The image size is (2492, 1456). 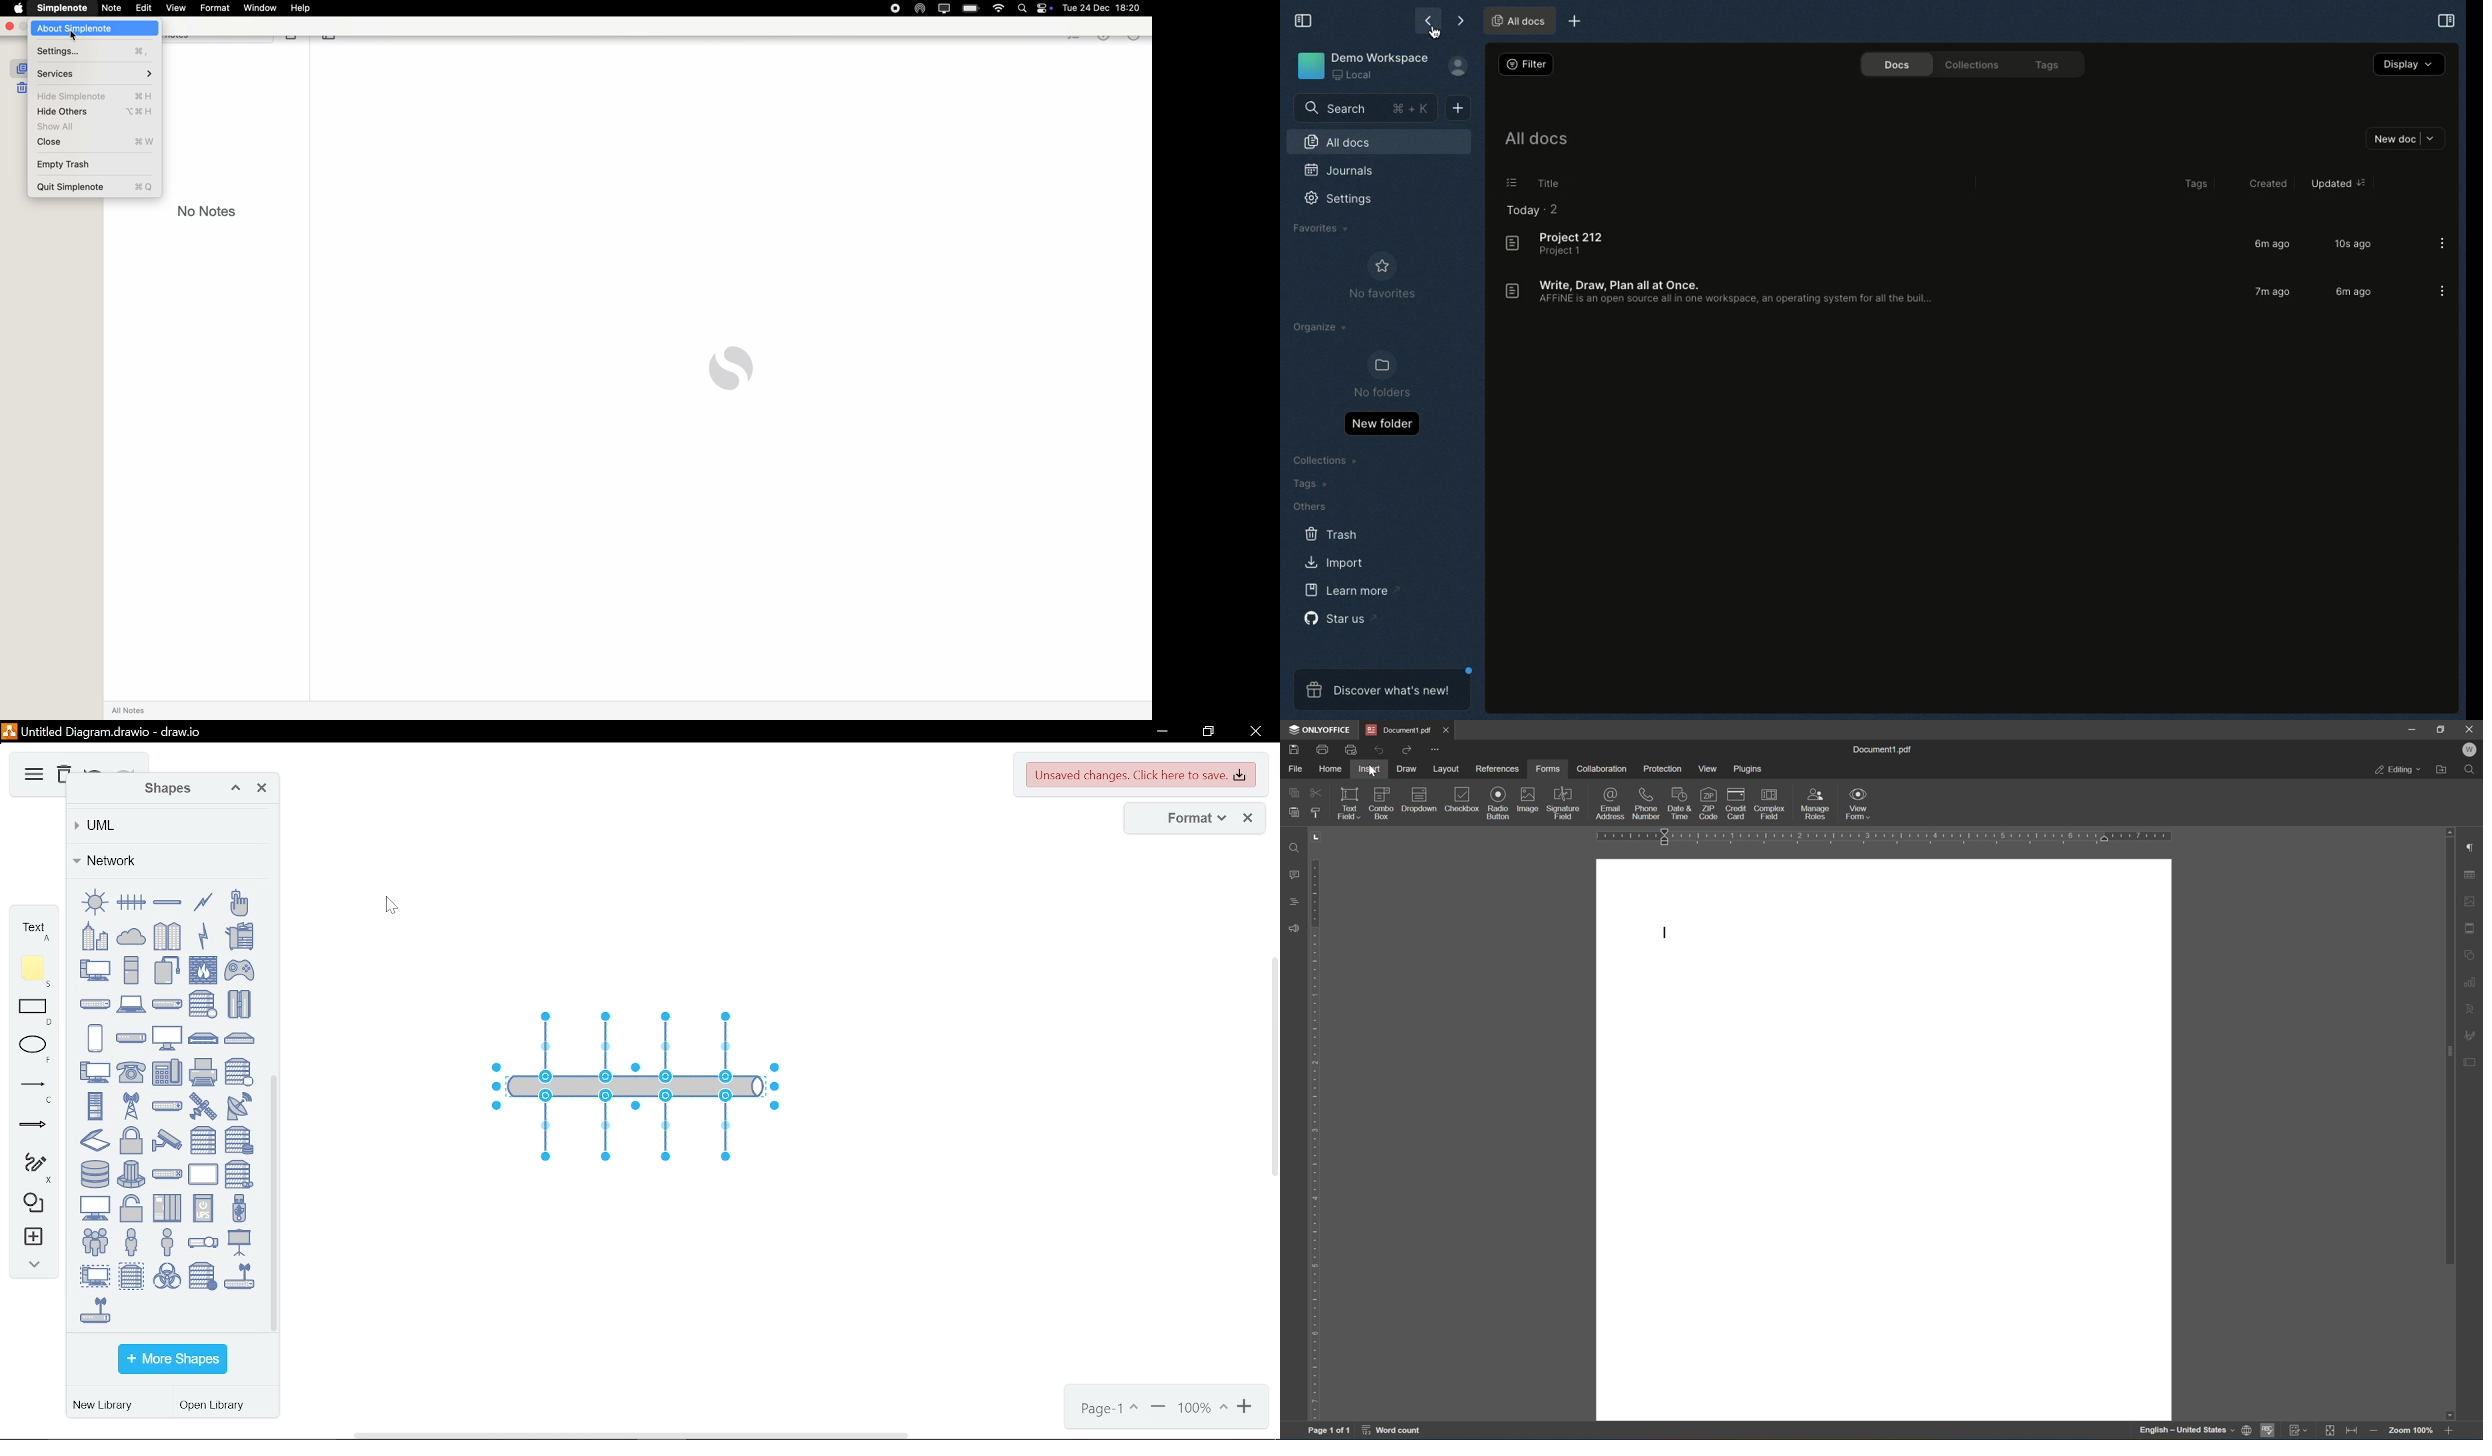 I want to click on tape storage, so click(x=239, y=1174).